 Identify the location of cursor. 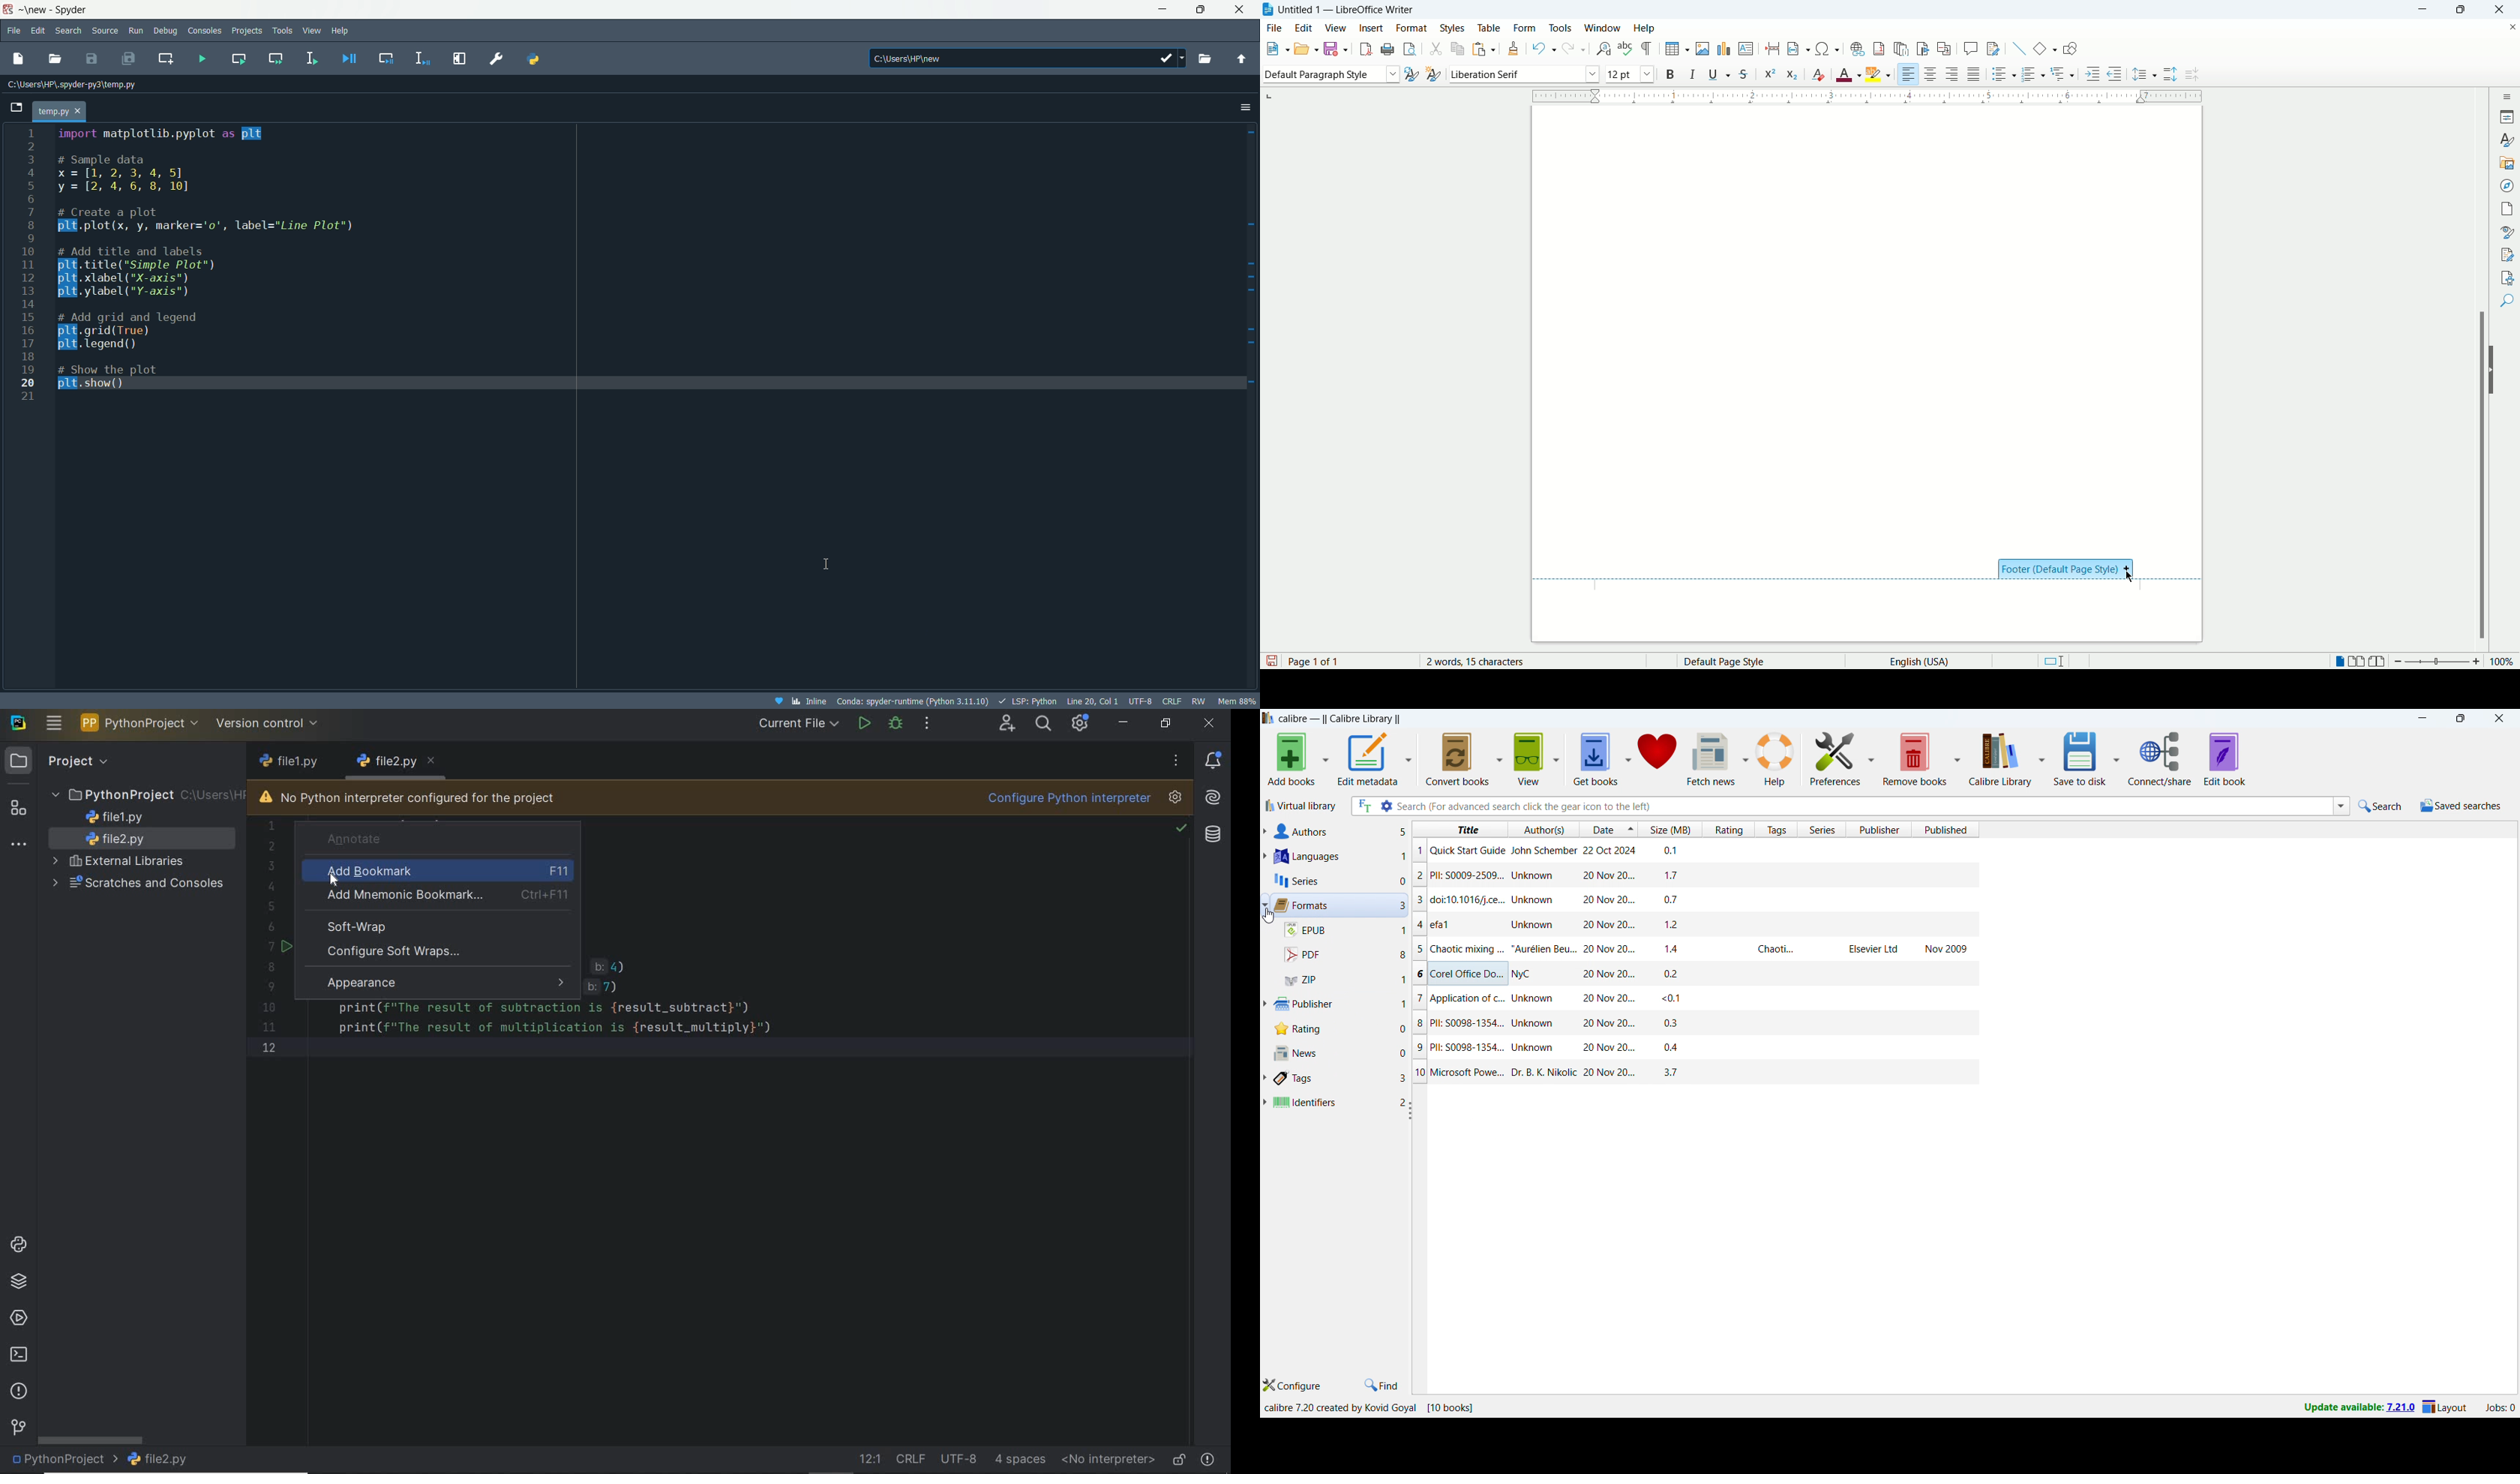
(832, 562).